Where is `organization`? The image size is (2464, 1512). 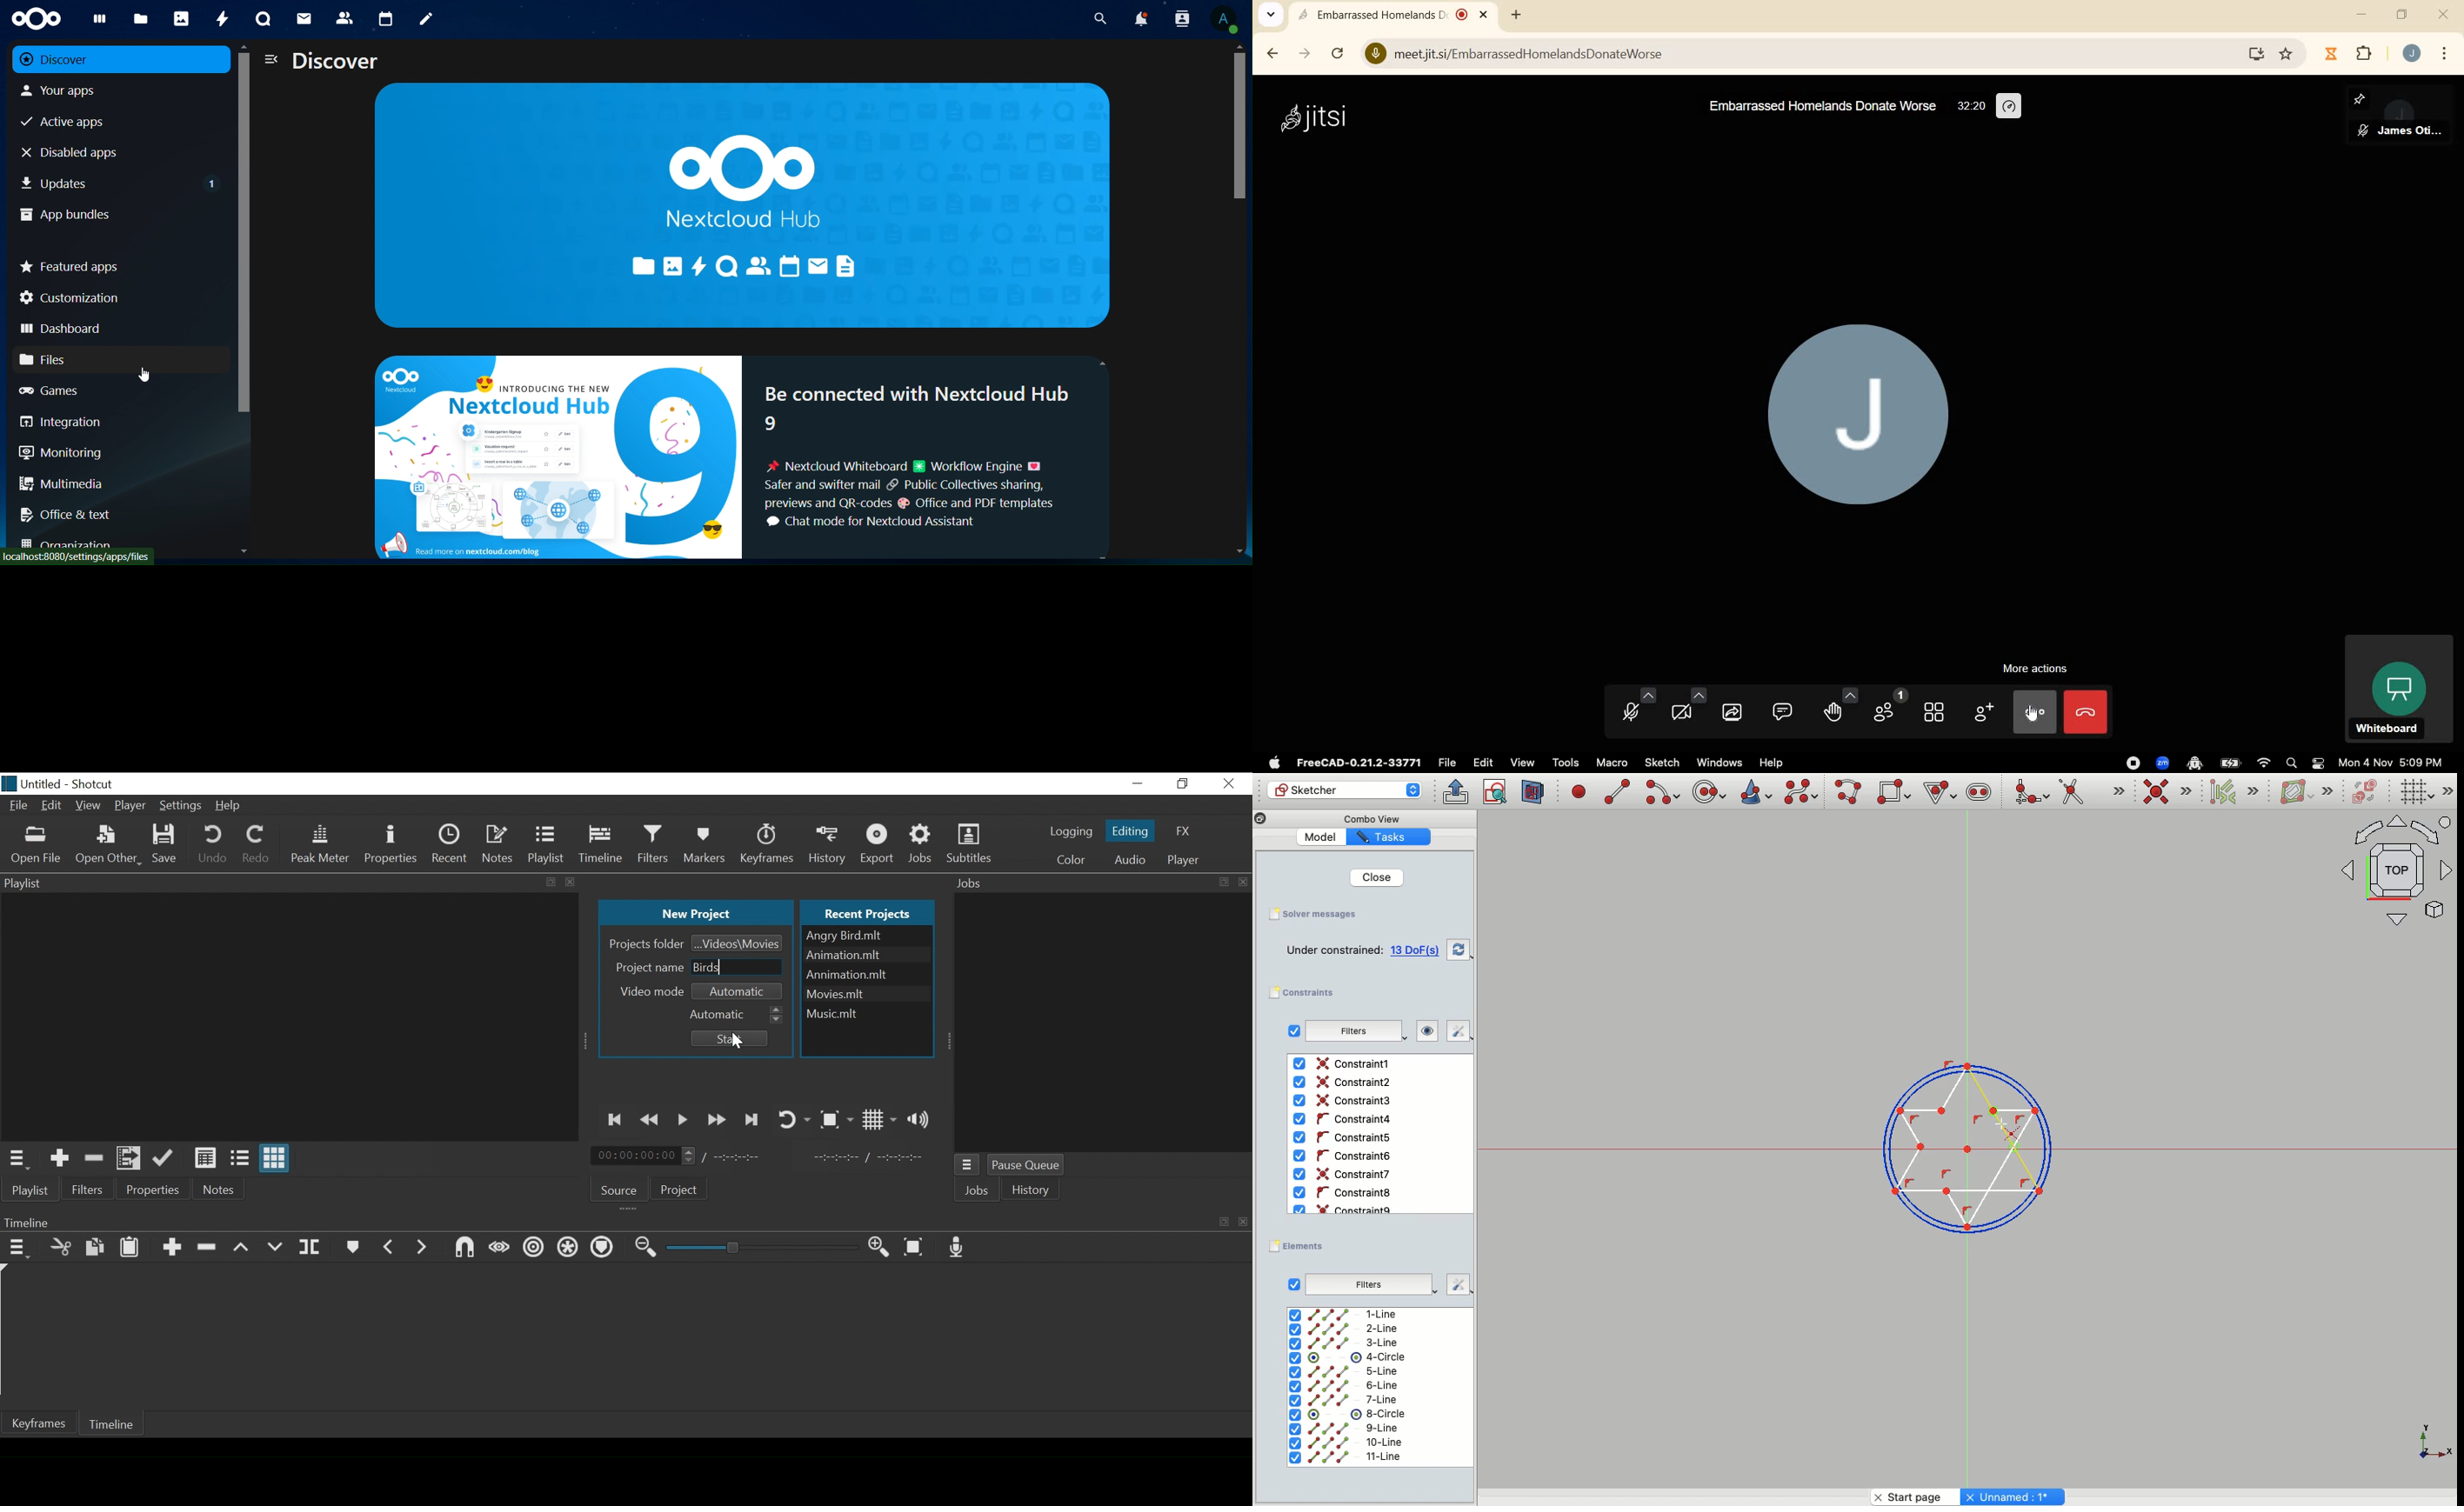
organization is located at coordinates (72, 547).